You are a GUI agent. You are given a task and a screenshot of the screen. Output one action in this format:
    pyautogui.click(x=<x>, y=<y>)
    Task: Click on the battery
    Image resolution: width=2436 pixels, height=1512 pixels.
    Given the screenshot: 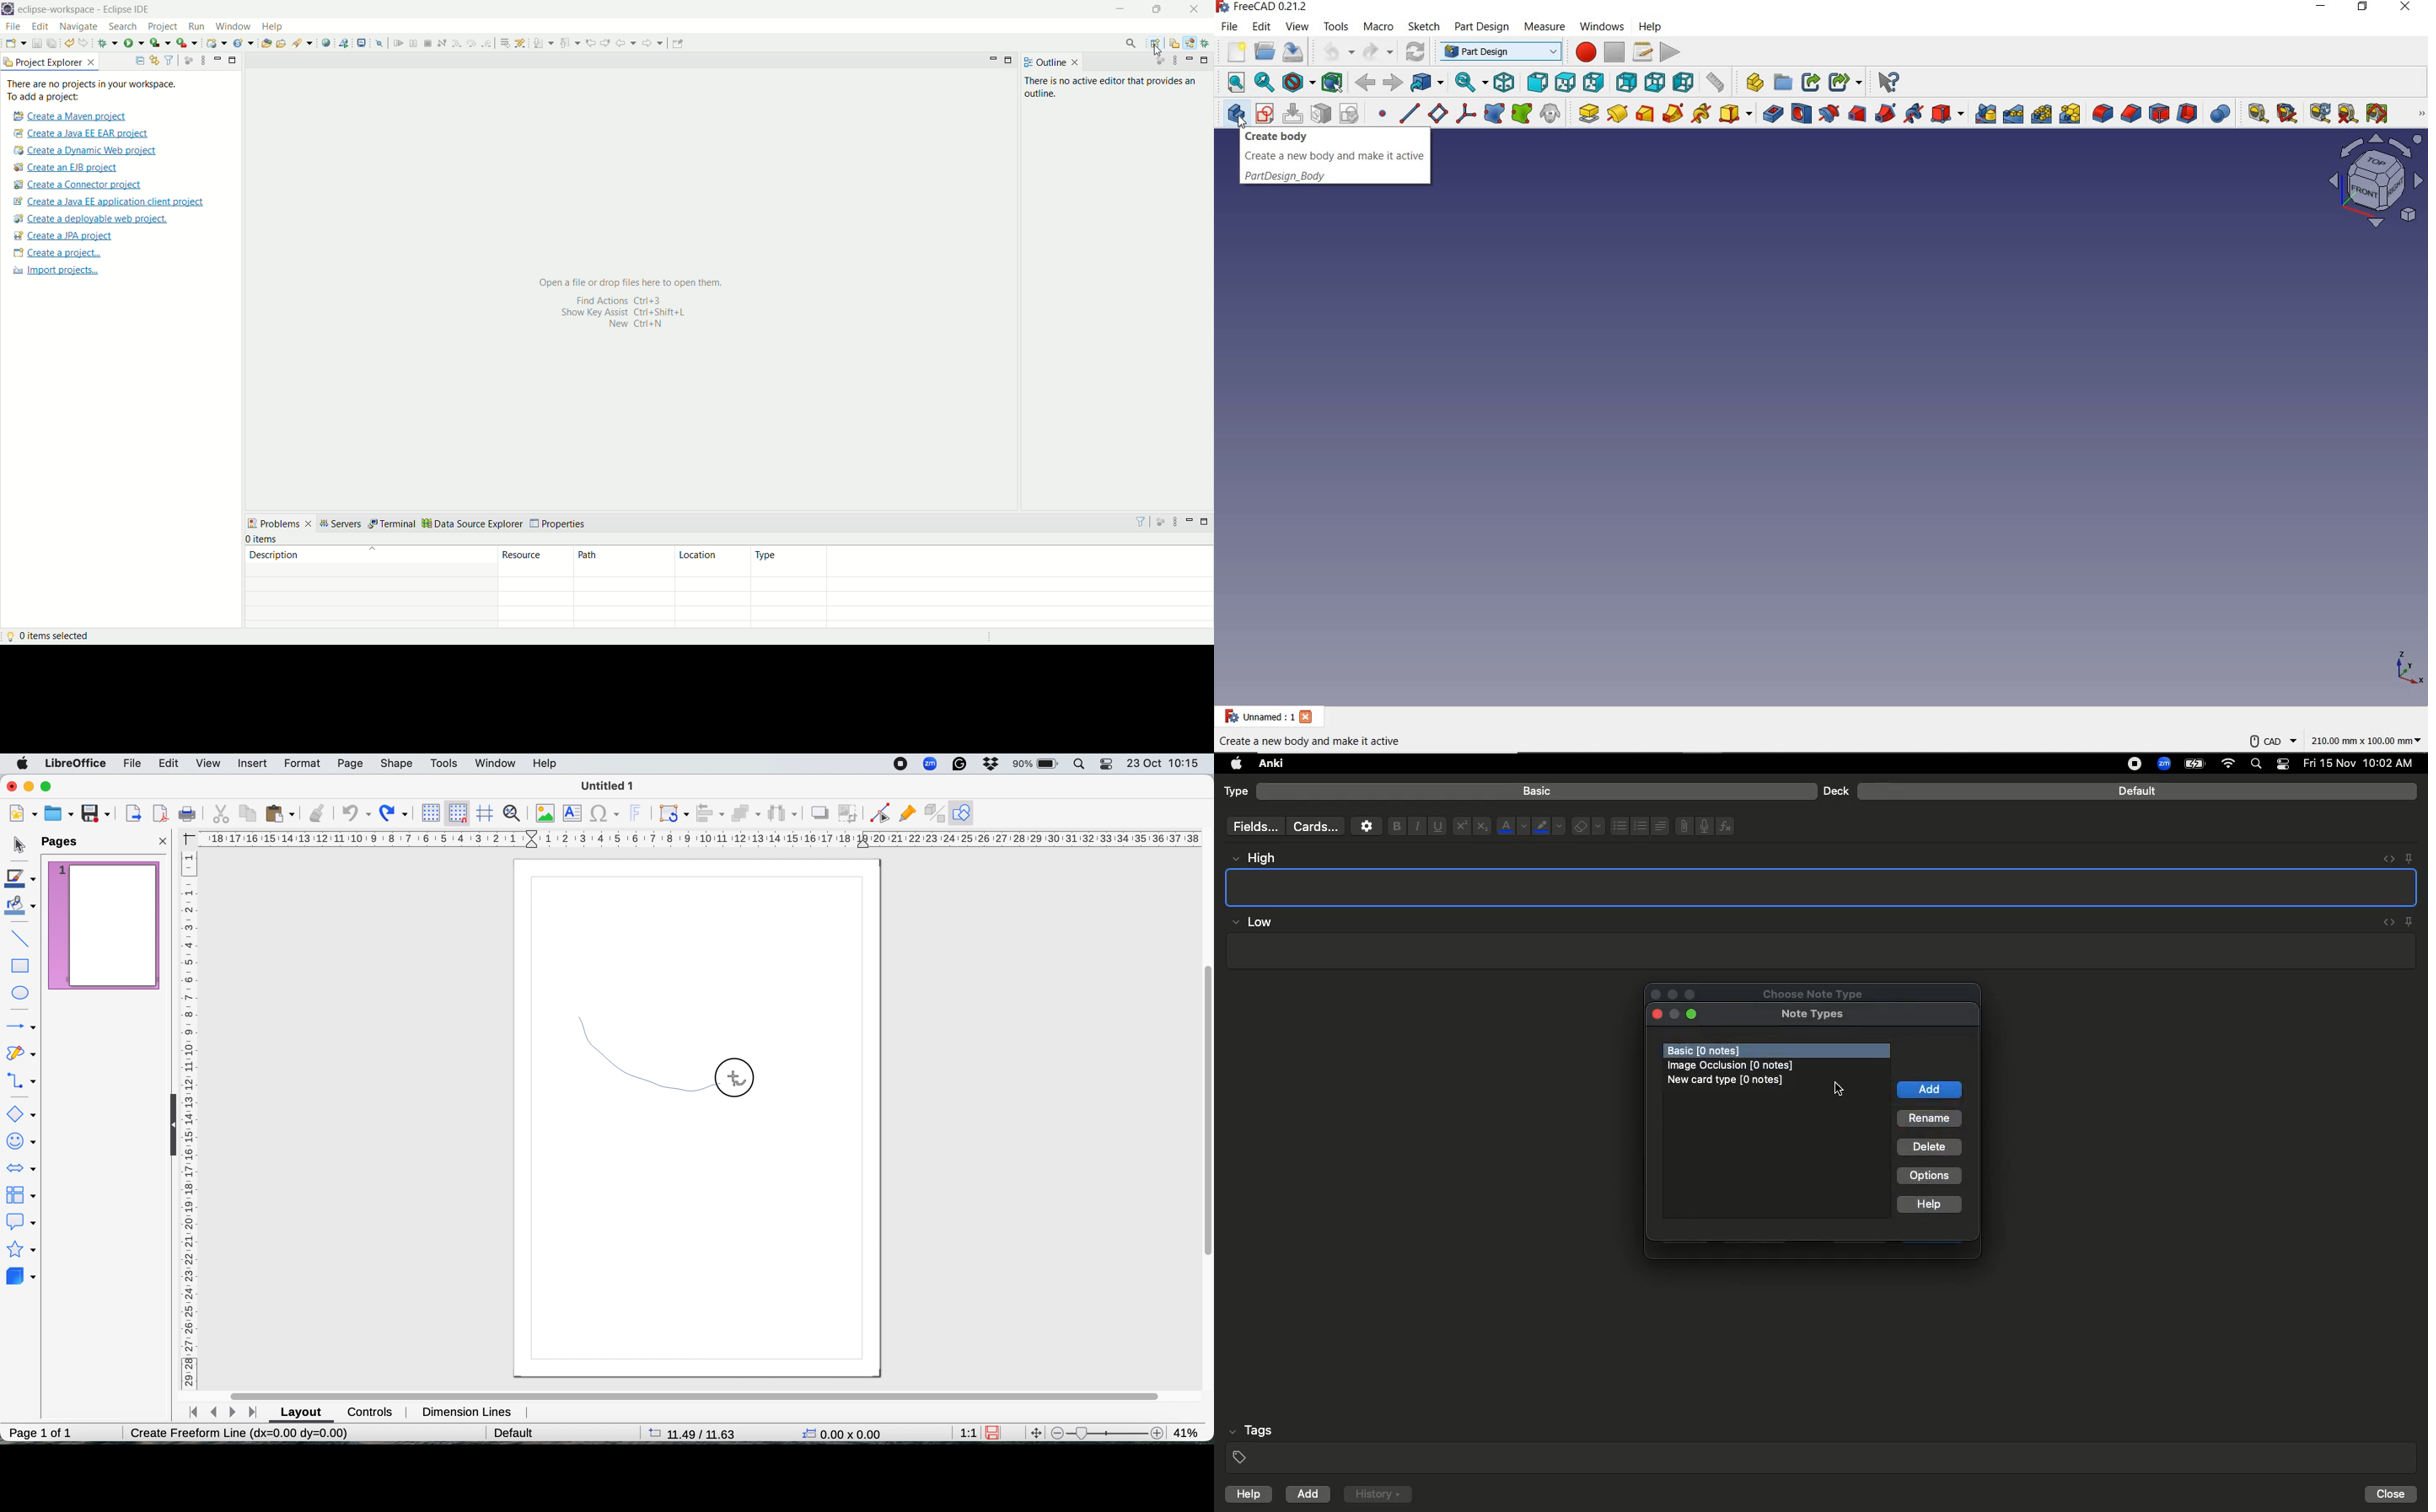 What is the action you would take?
    pyautogui.click(x=1036, y=765)
    